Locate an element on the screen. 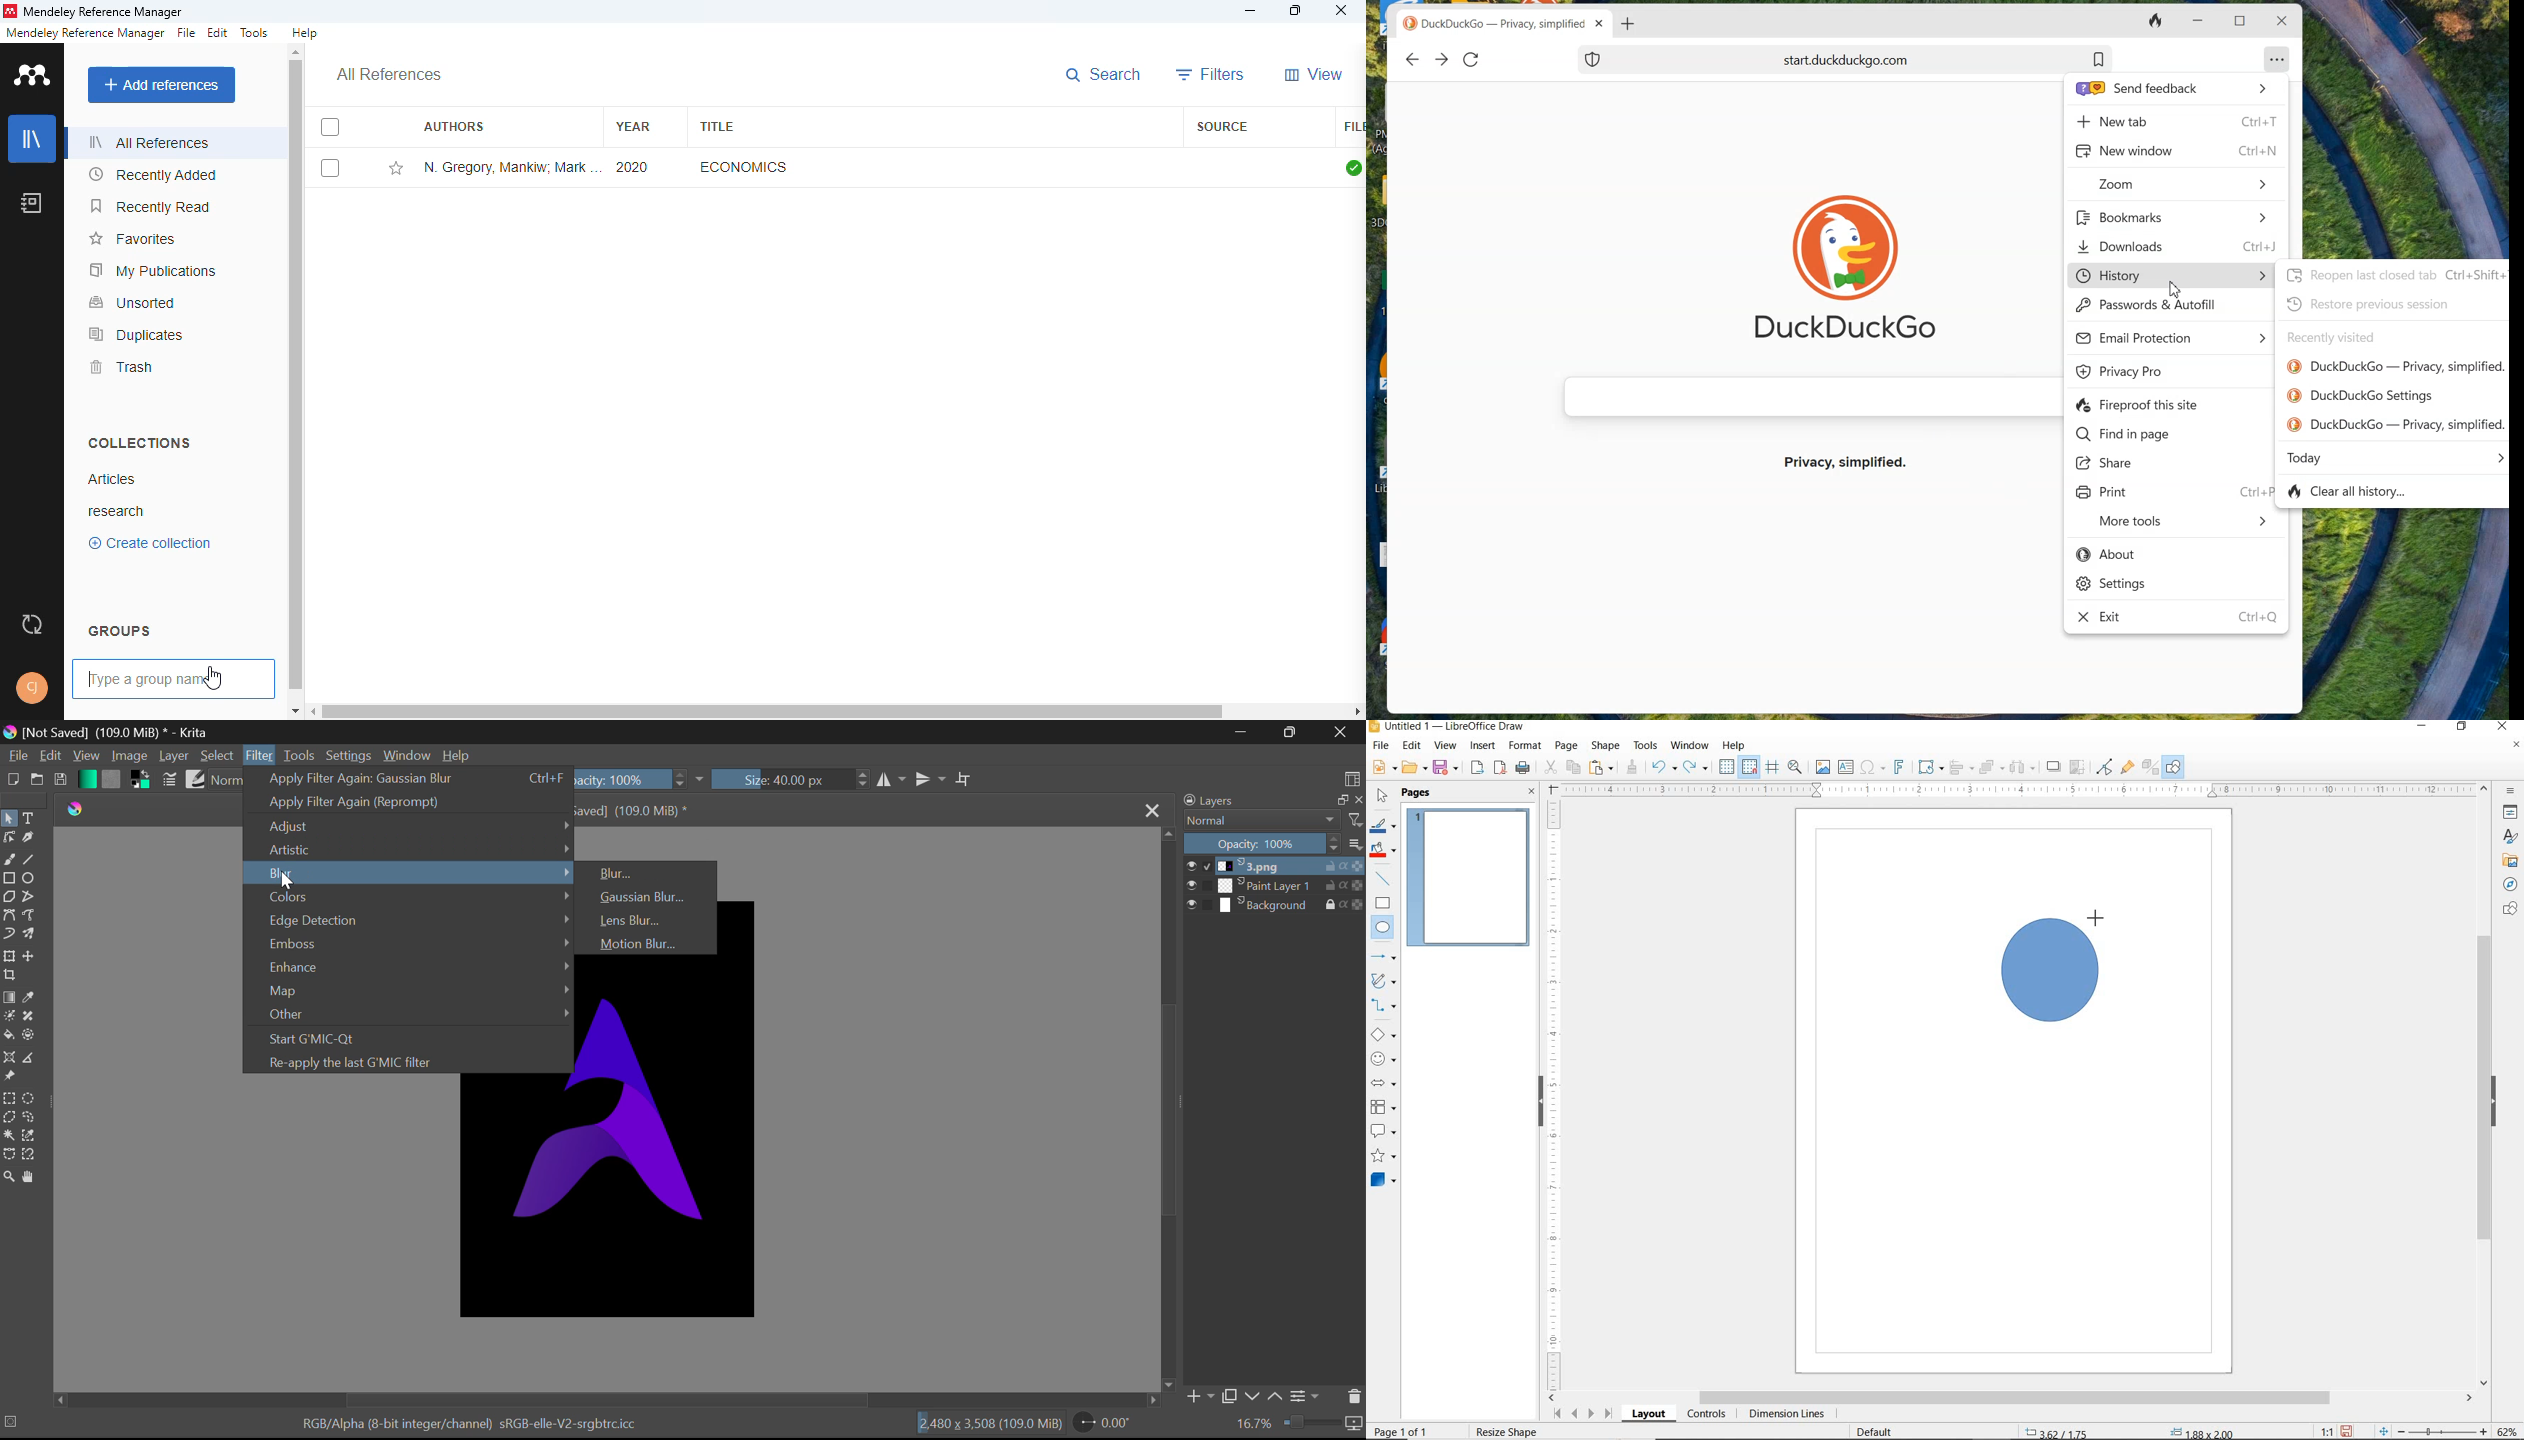 Image resolution: width=2548 pixels, height=1456 pixels. select is located at coordinates (330, 169).